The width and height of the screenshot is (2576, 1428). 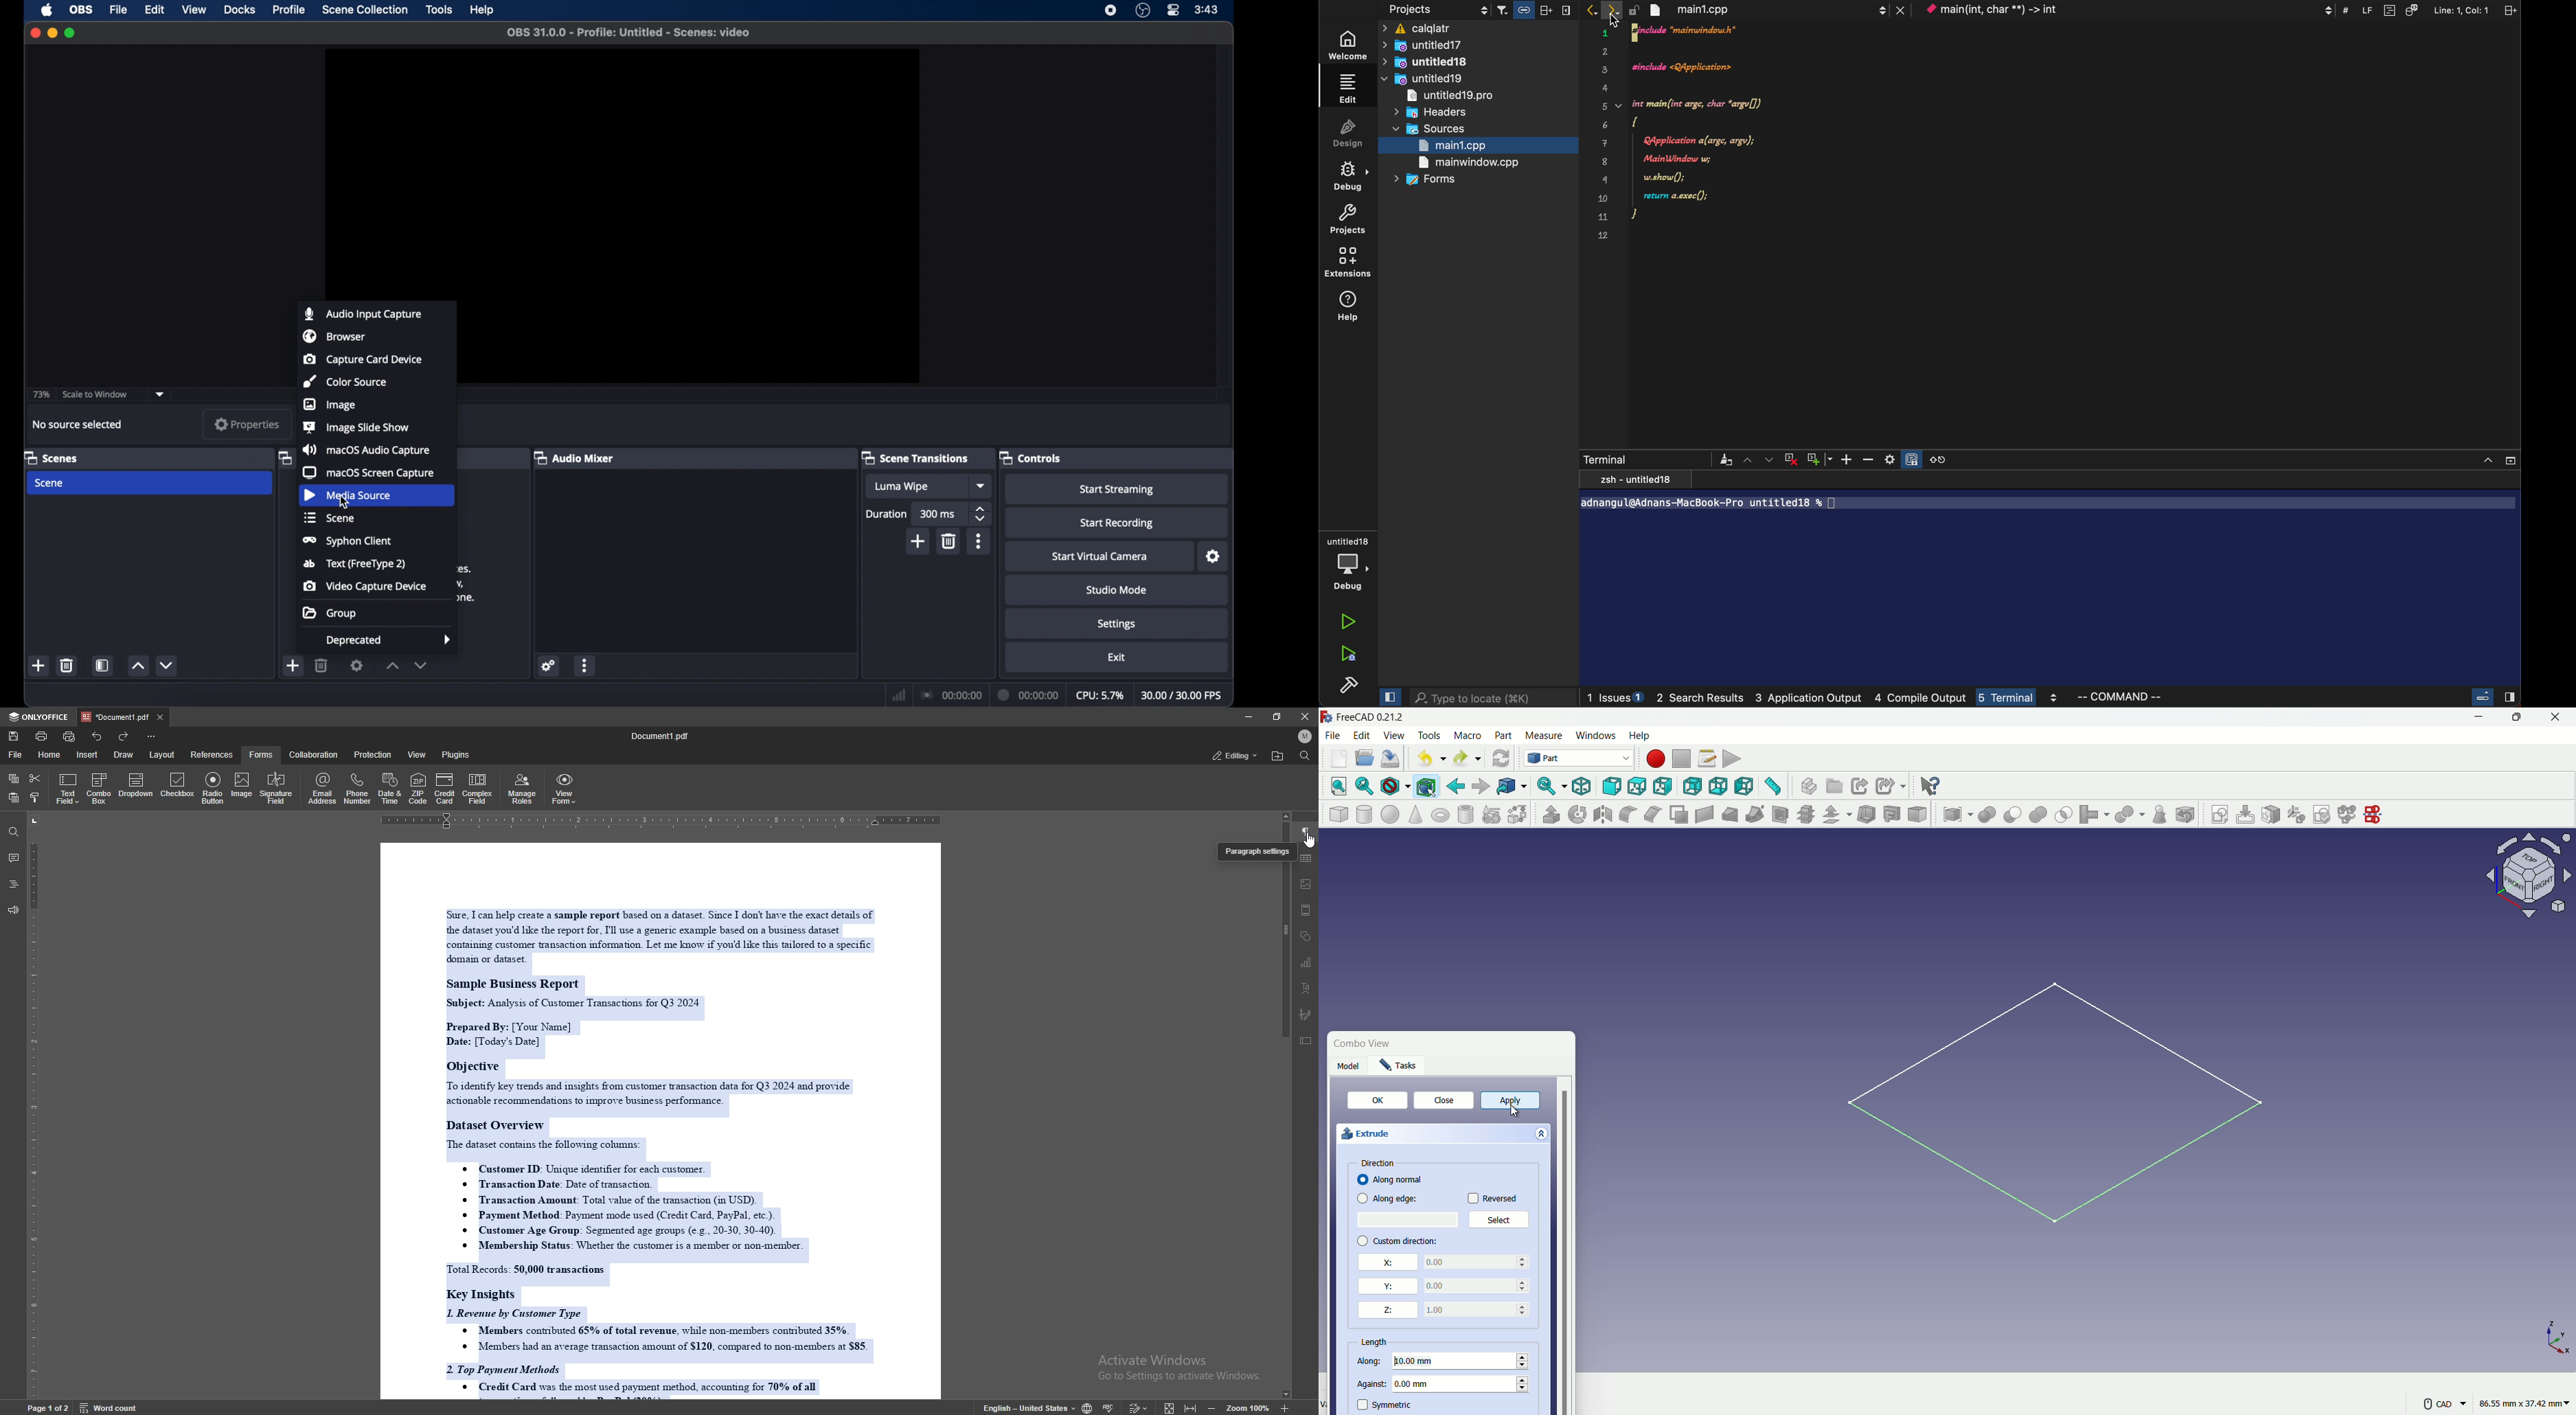 What do you see at coordinates (103, 665) in the screenshot?
I see `scene filters` at bounding box center [103, 665].